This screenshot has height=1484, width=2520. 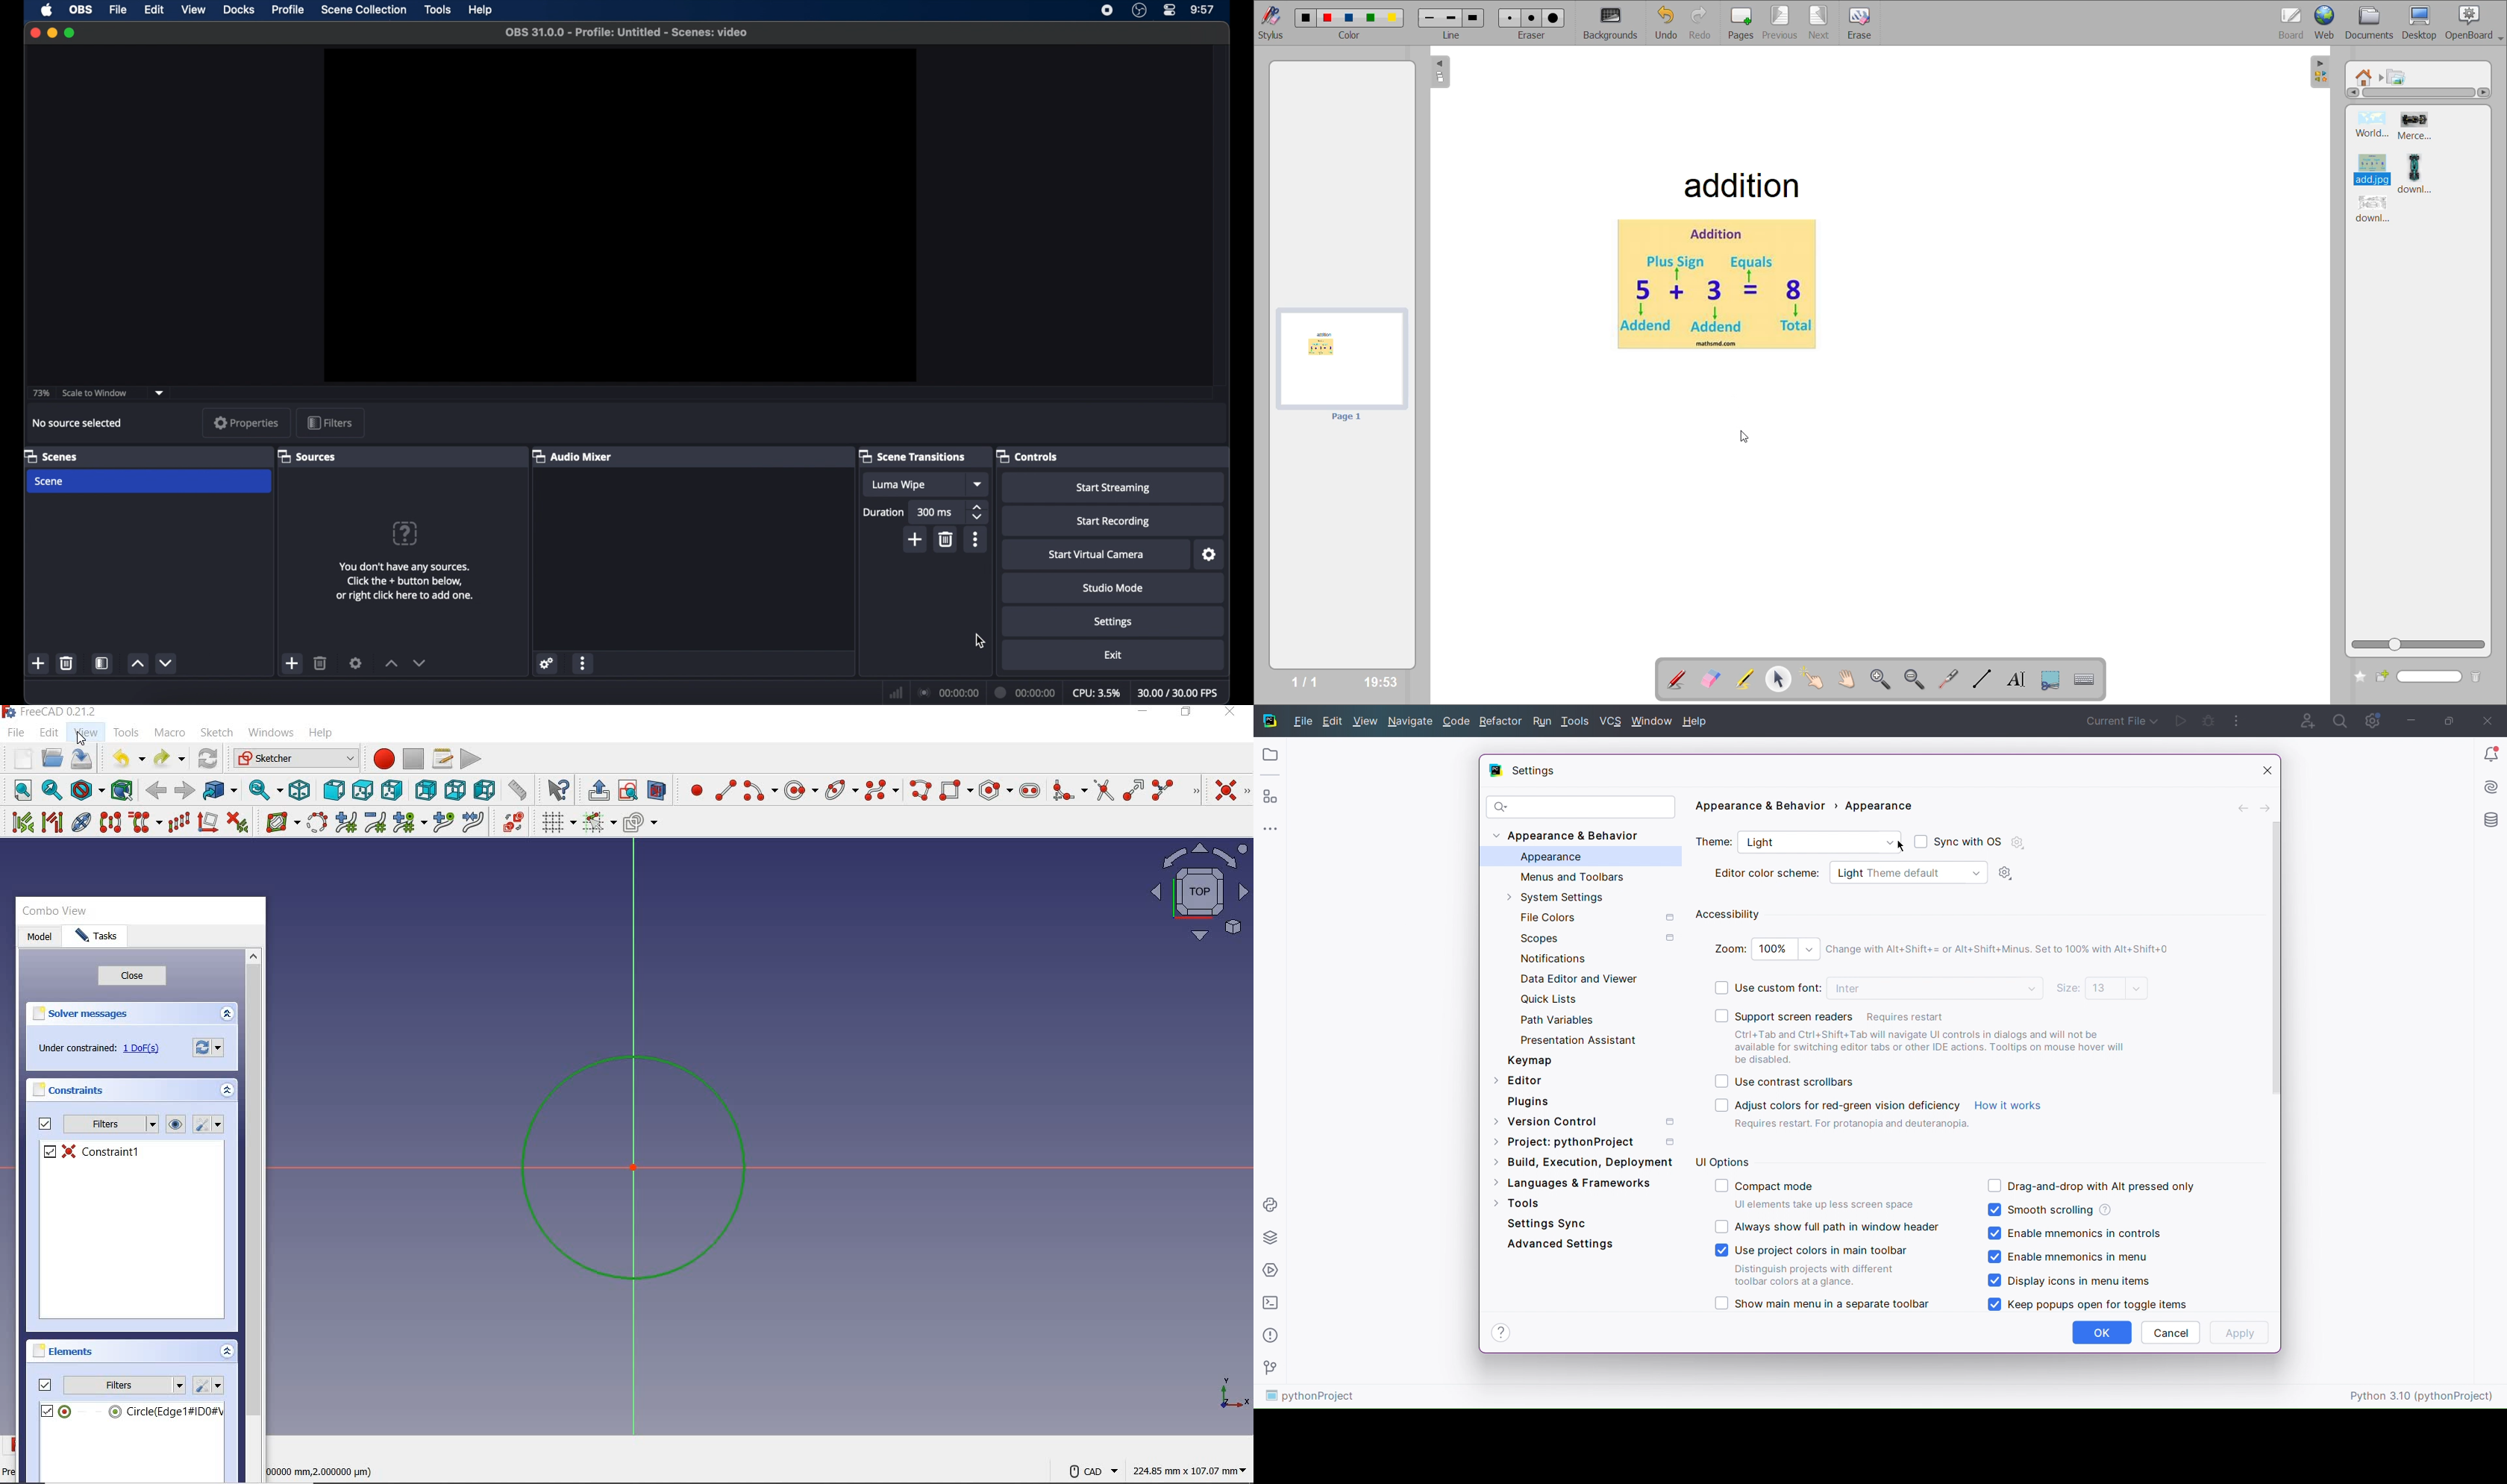 What do you see at coordinates (2049, 1209) in the screenshot?
I see `Smooth scrolling` at bounding box center [2049, 1209].